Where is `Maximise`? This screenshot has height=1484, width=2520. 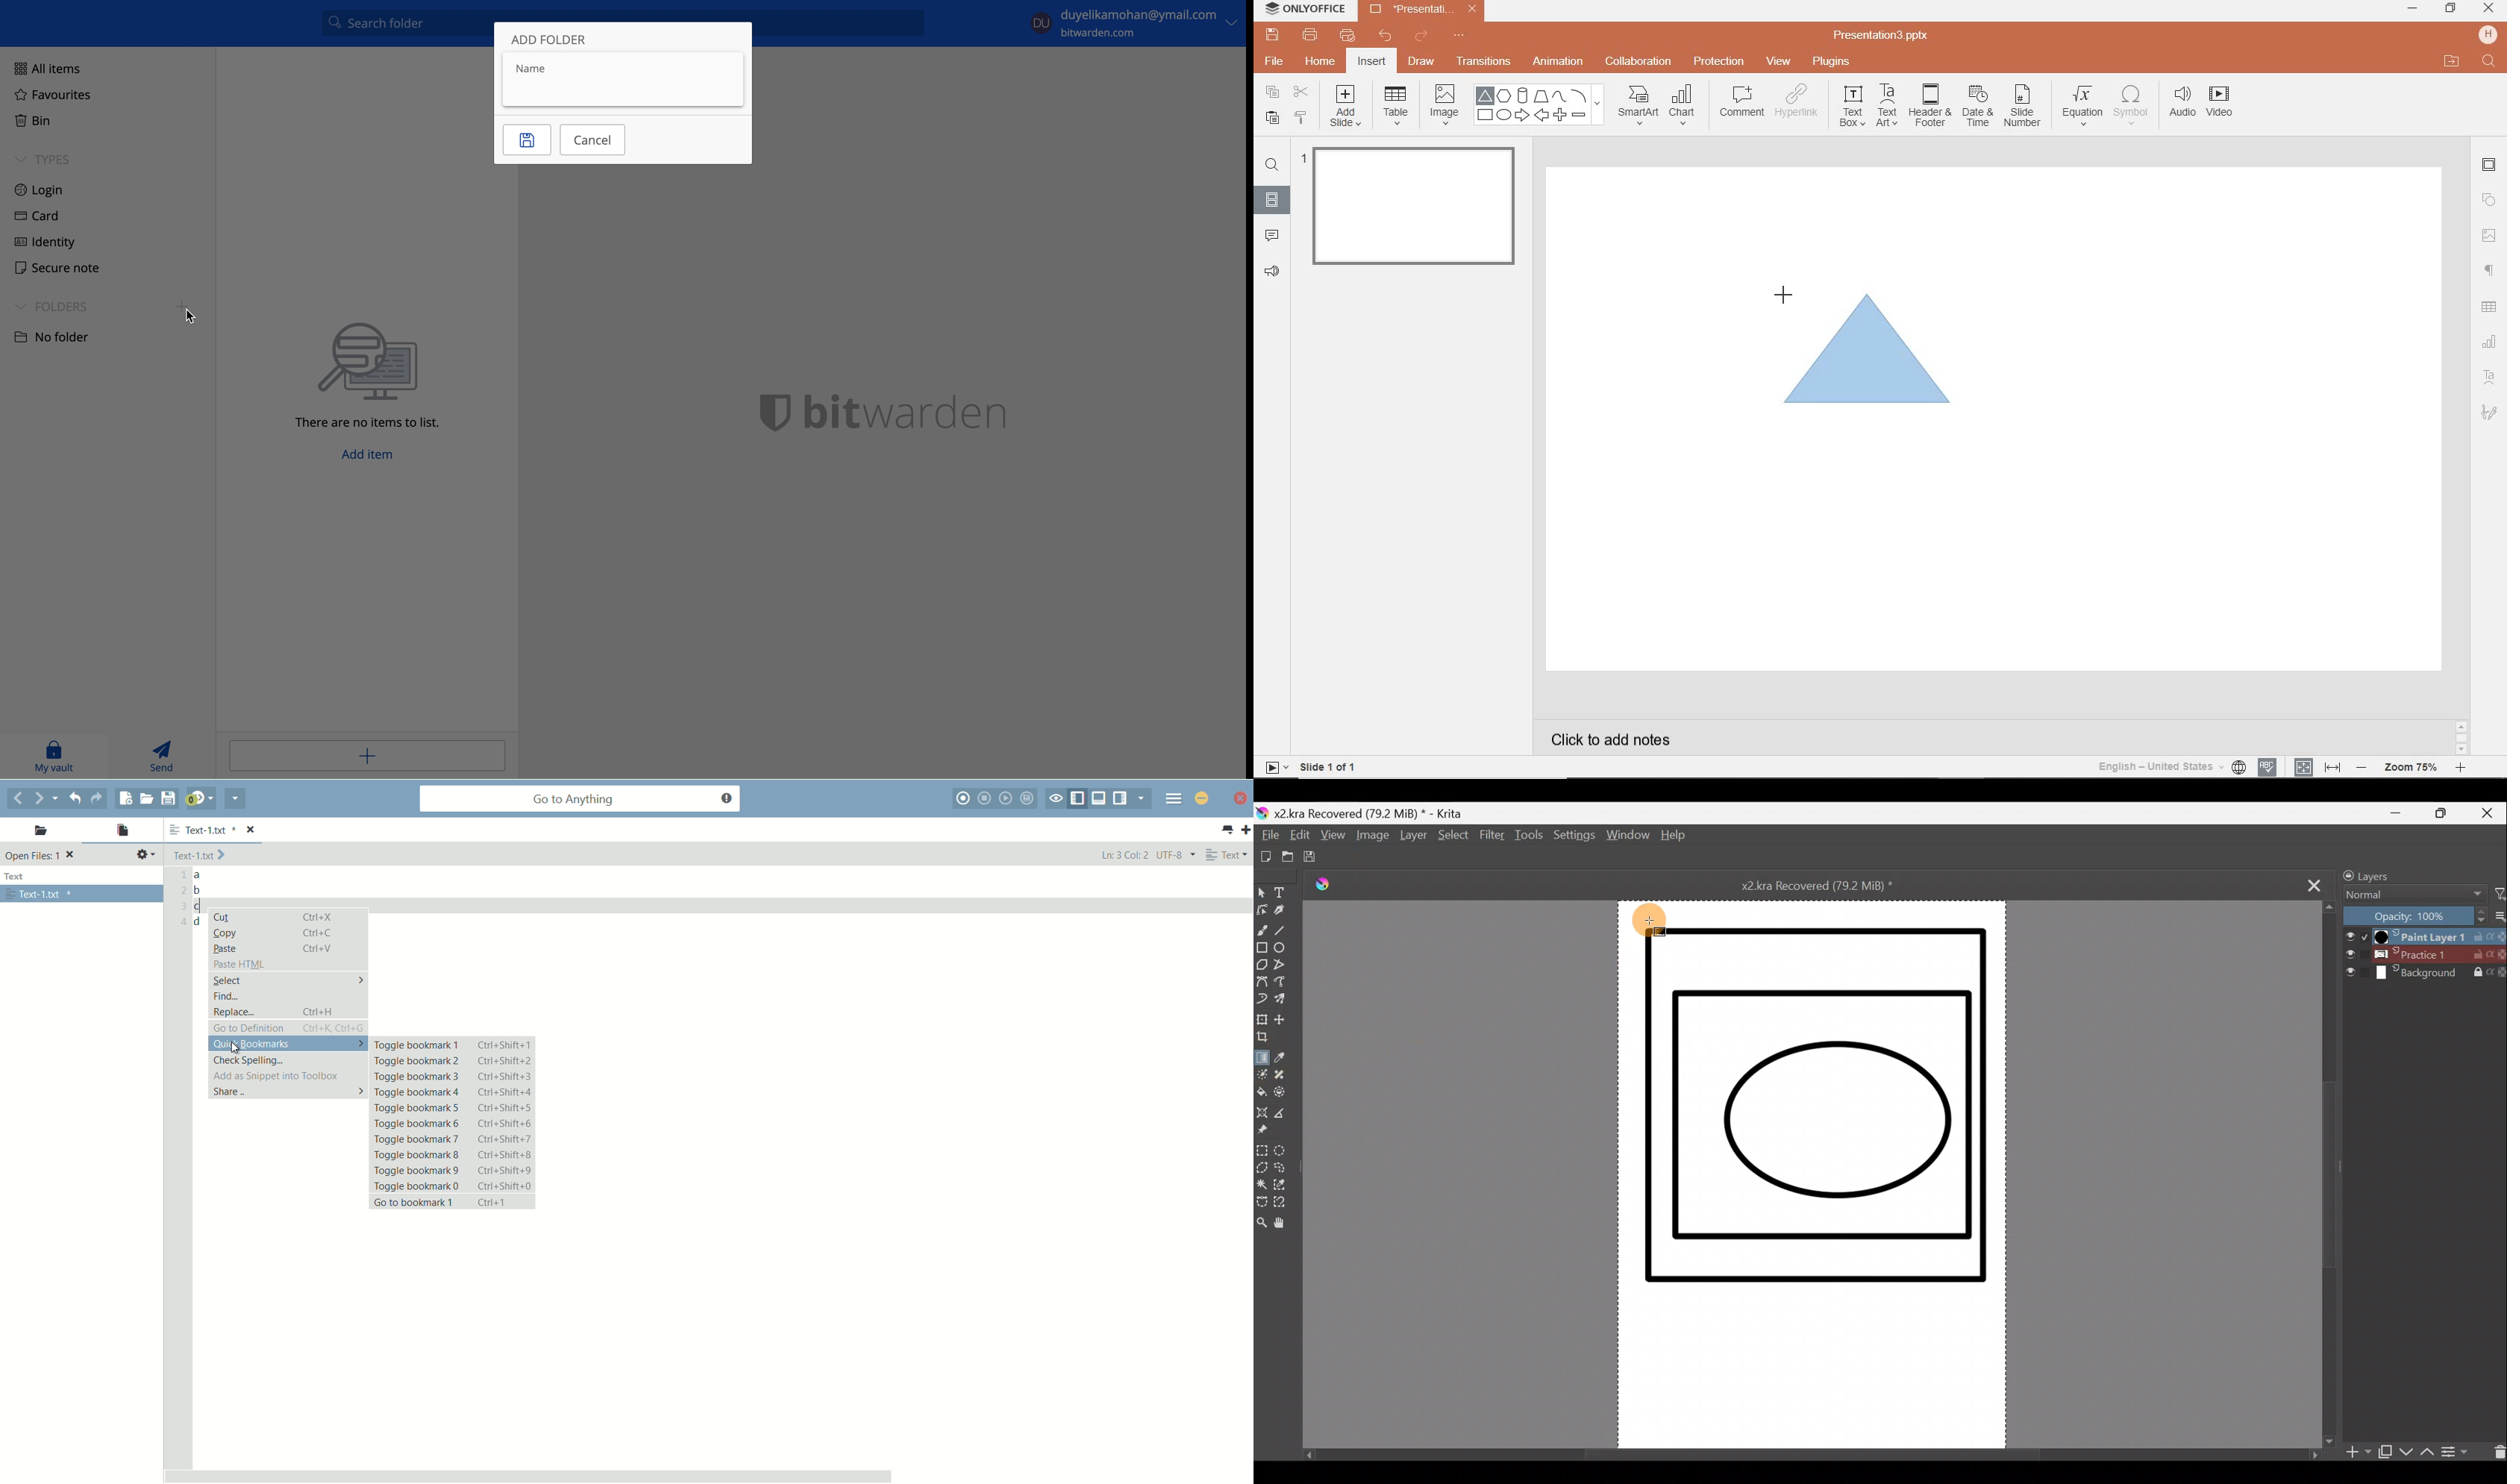
Maximise is located at coordinates (2447, 814).